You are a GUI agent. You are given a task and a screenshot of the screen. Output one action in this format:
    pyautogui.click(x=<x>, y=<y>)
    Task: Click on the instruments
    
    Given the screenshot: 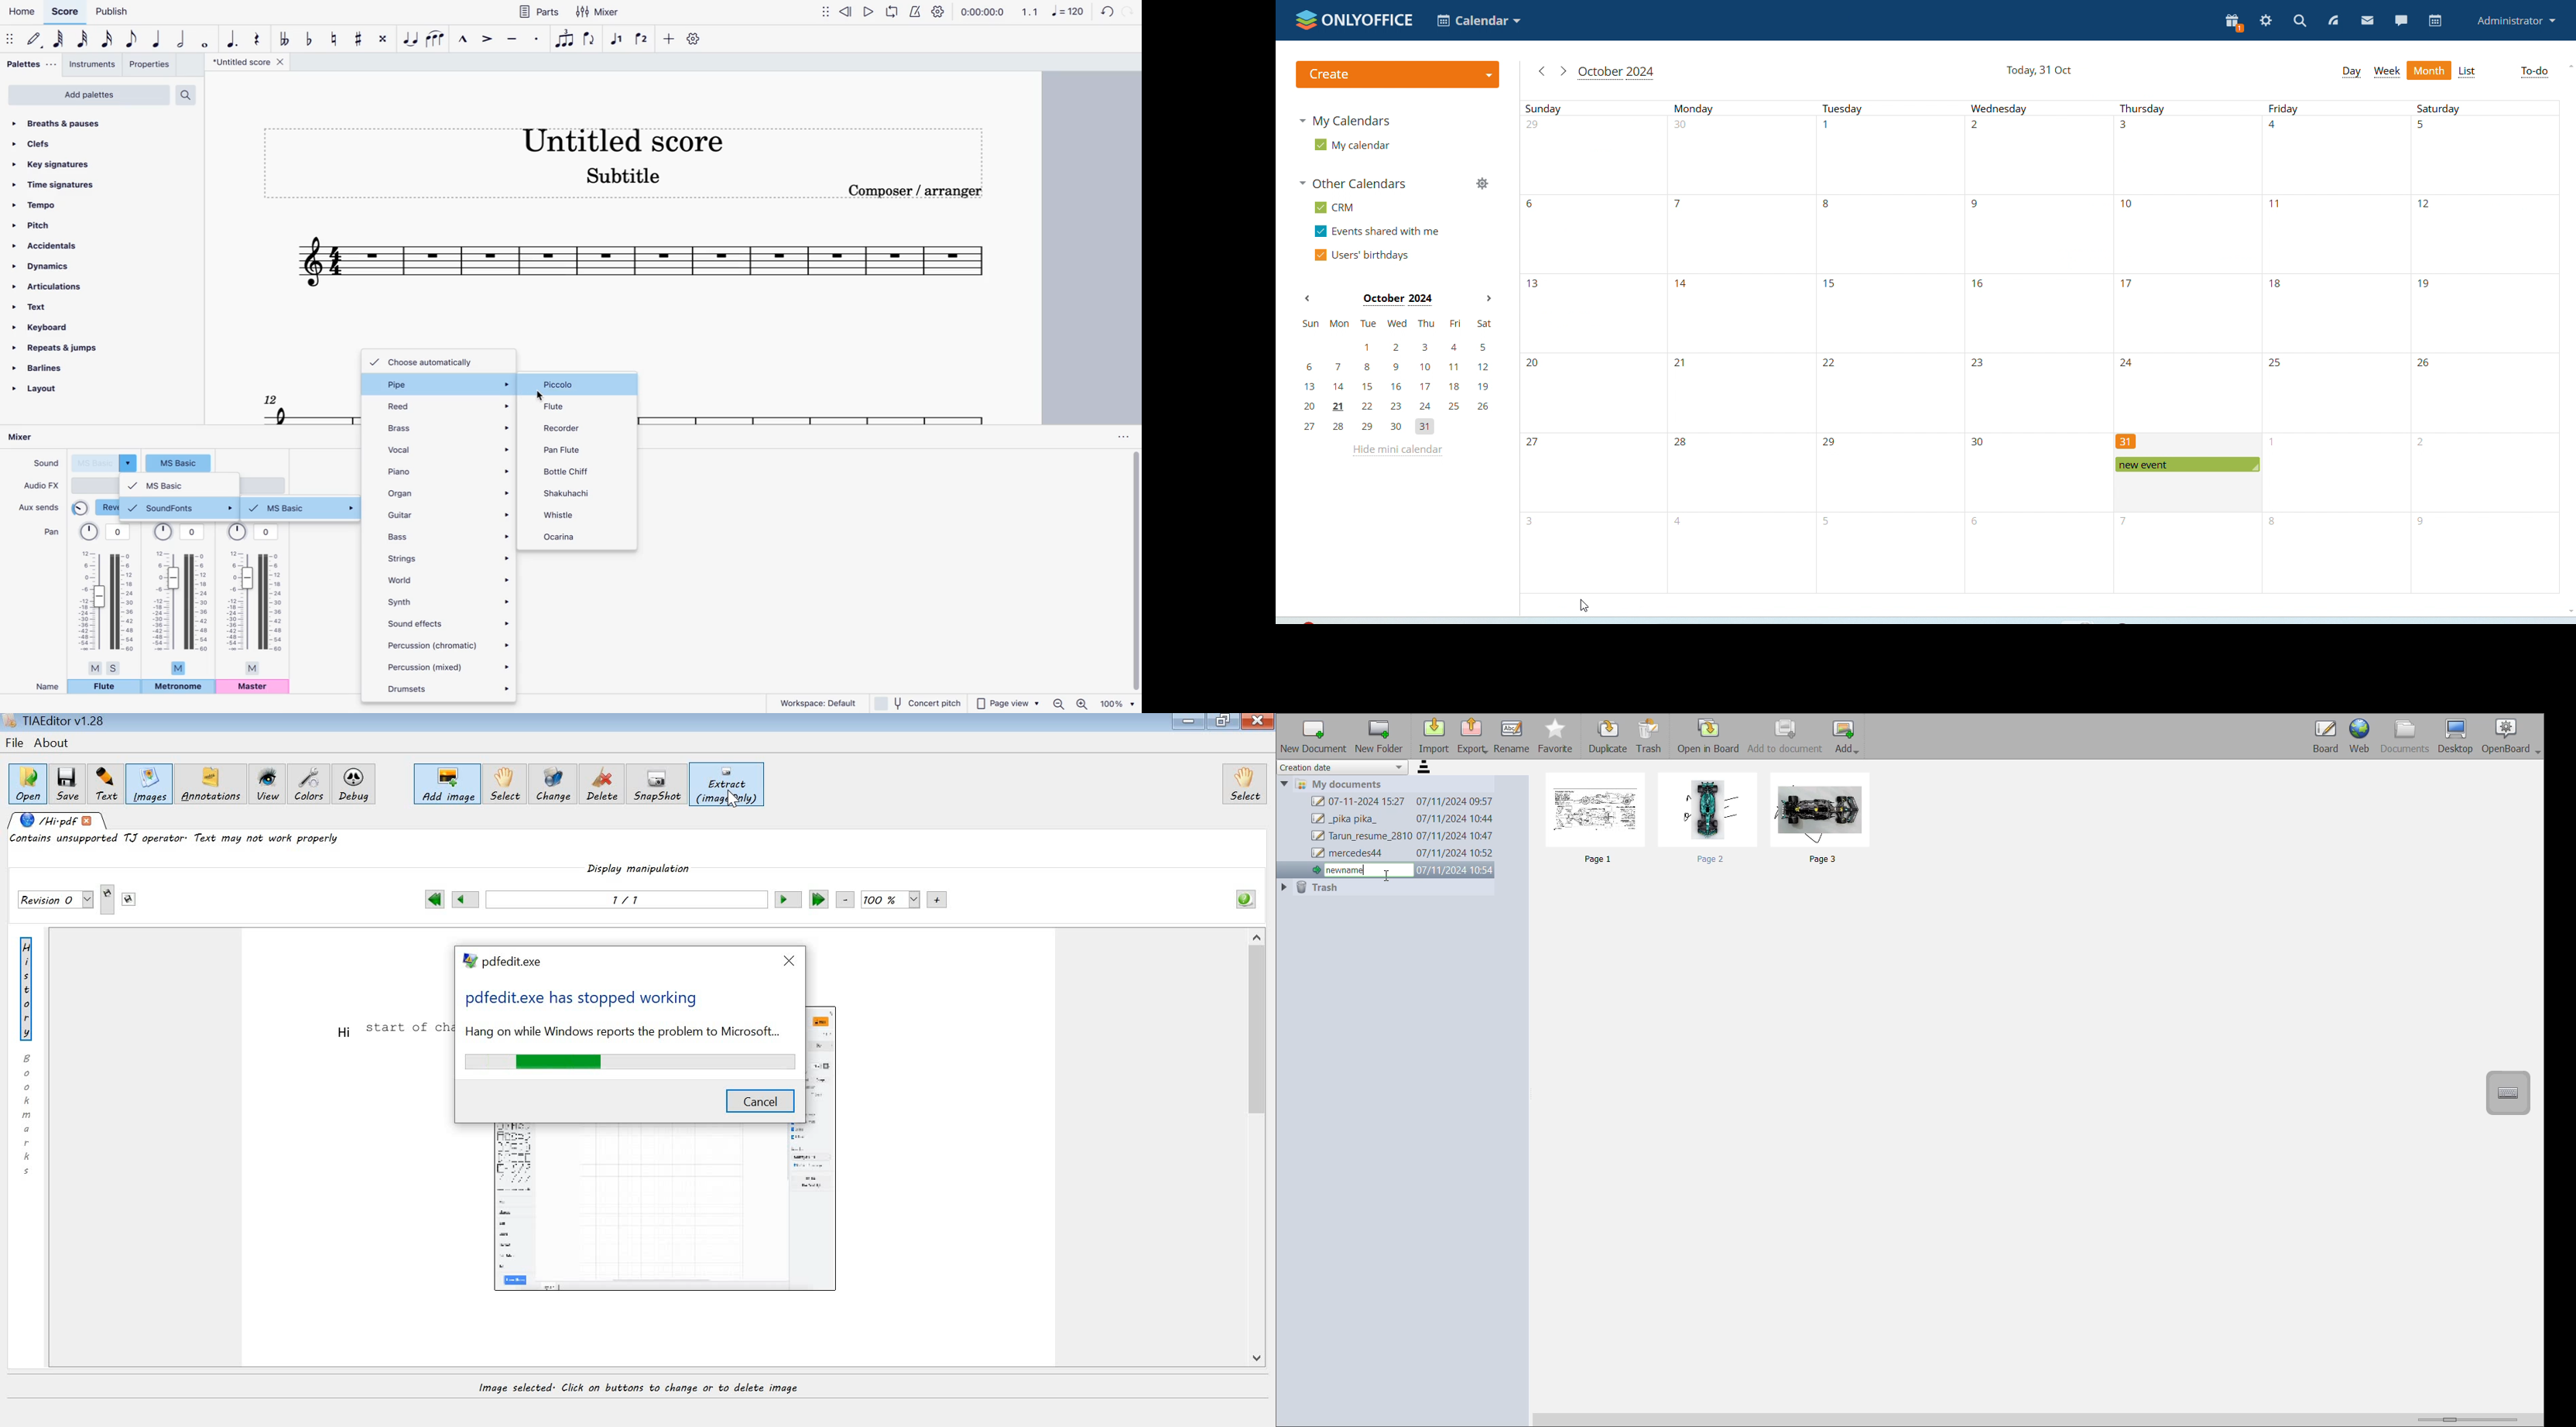 What is the action you would take?
    pyautogui.click(x=93, y=66)
    